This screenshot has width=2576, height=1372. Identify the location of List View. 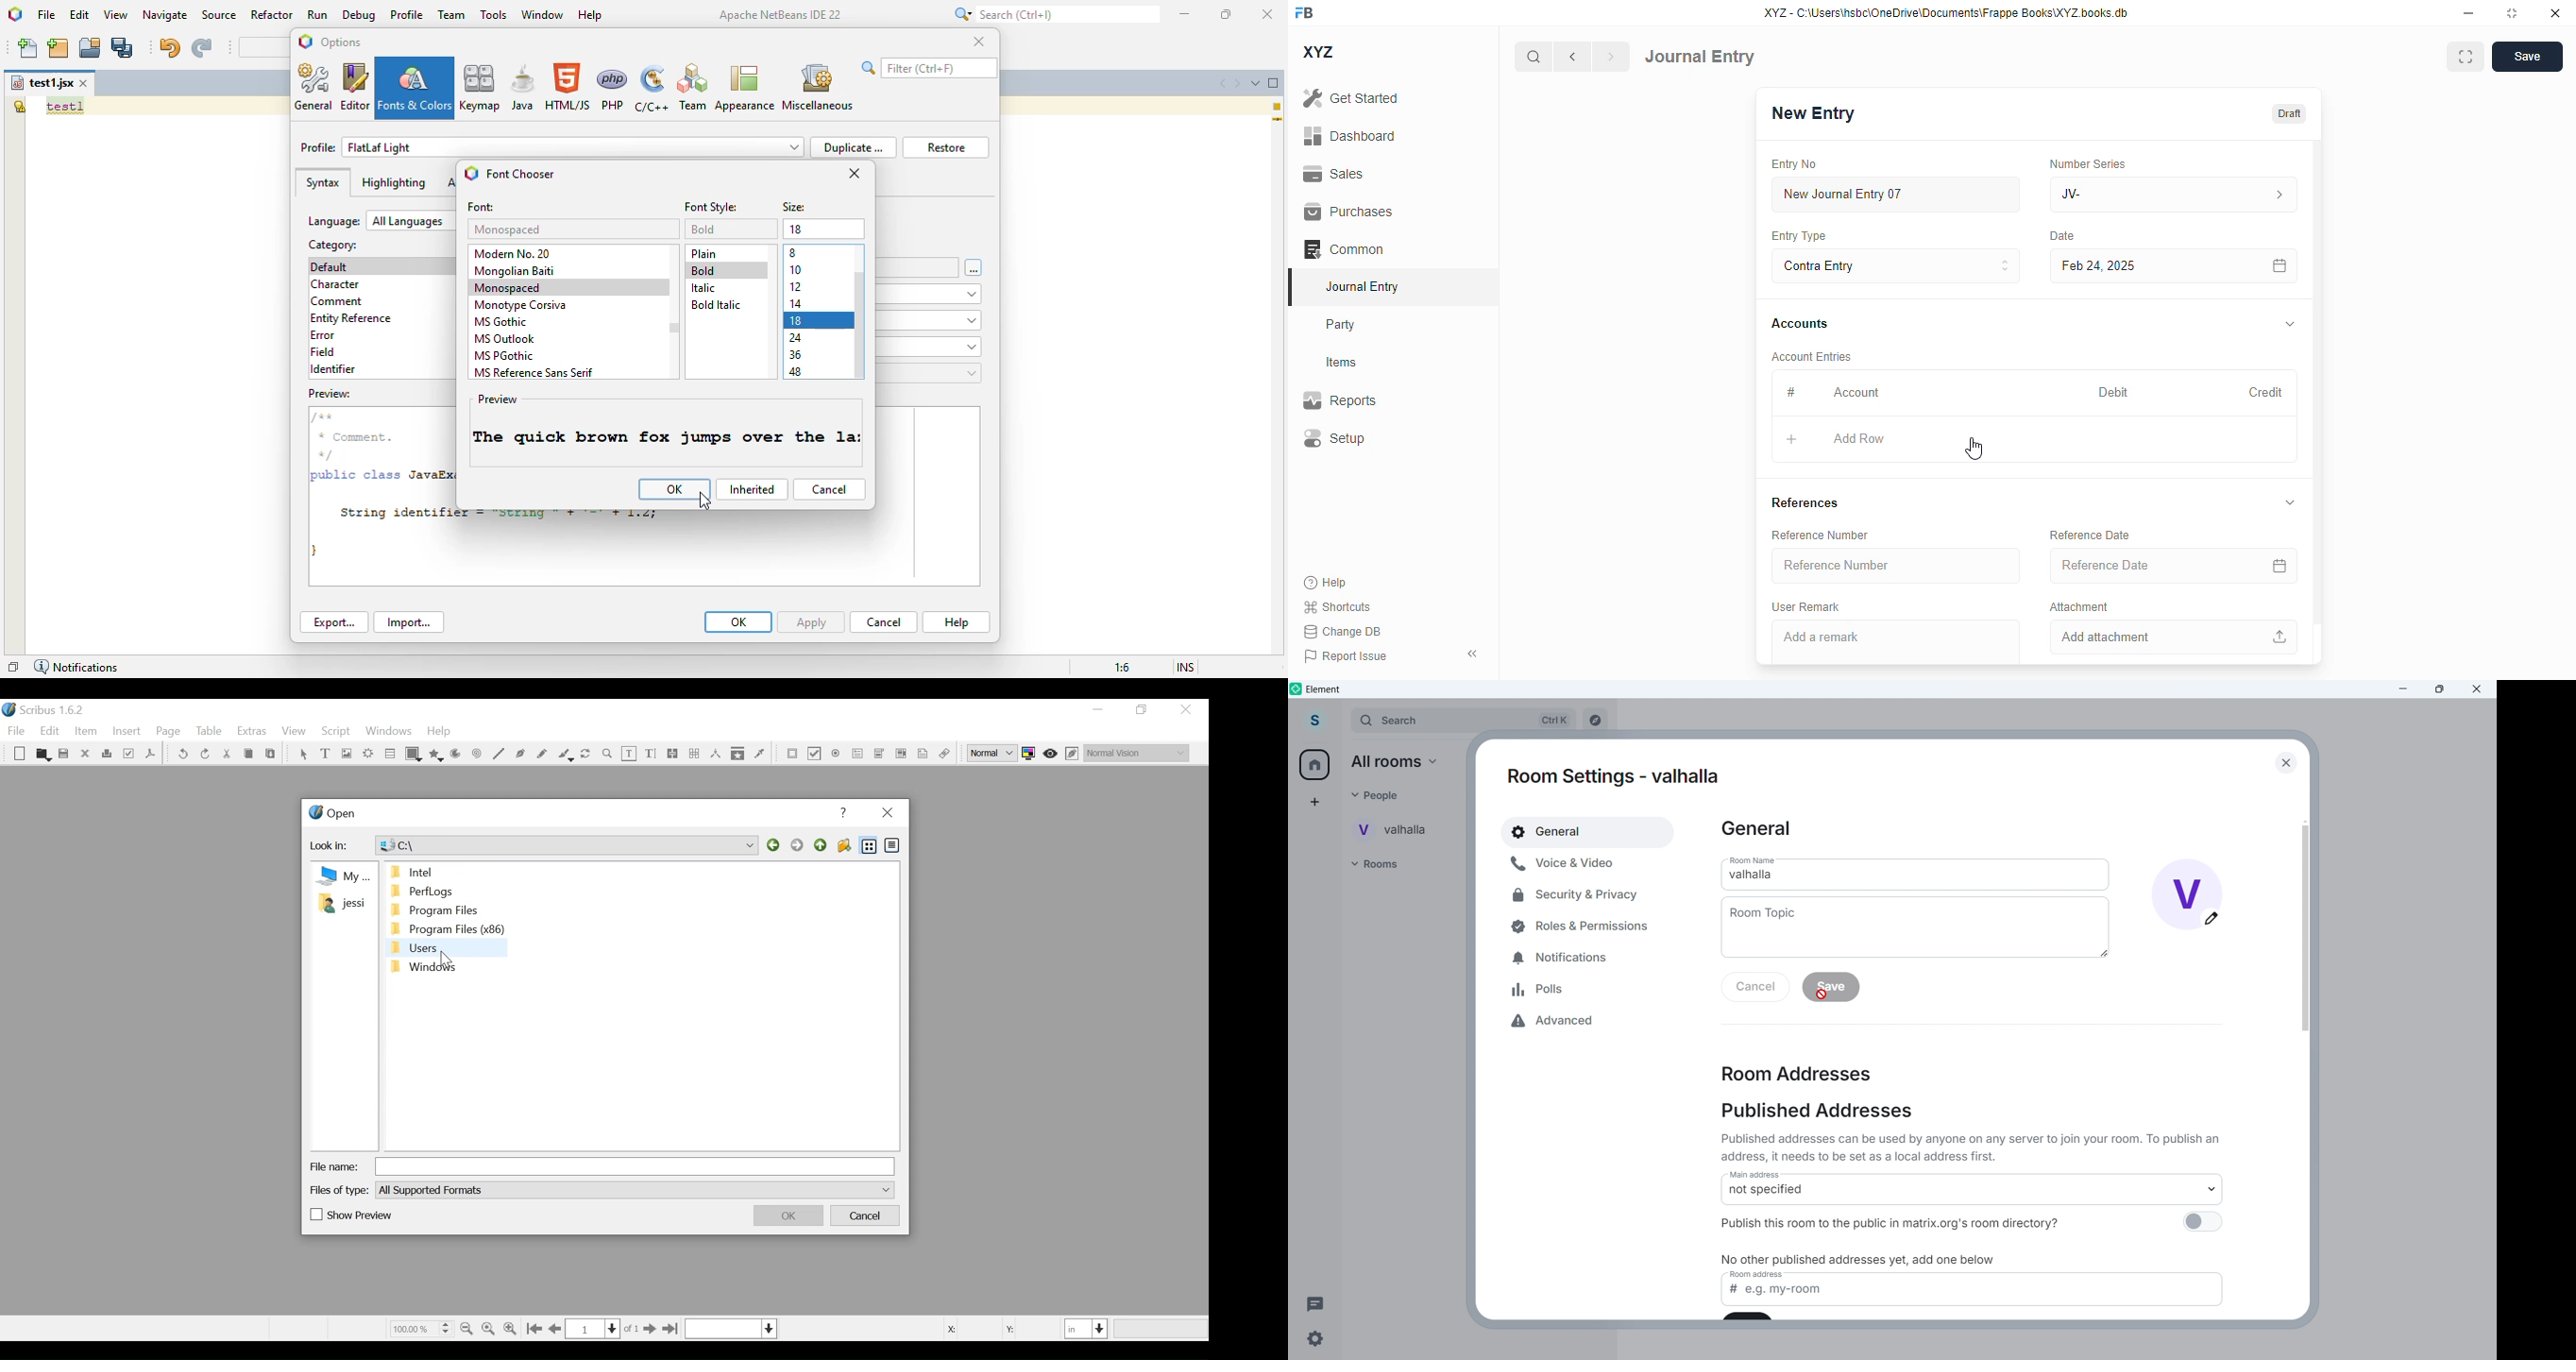
(869, 846).